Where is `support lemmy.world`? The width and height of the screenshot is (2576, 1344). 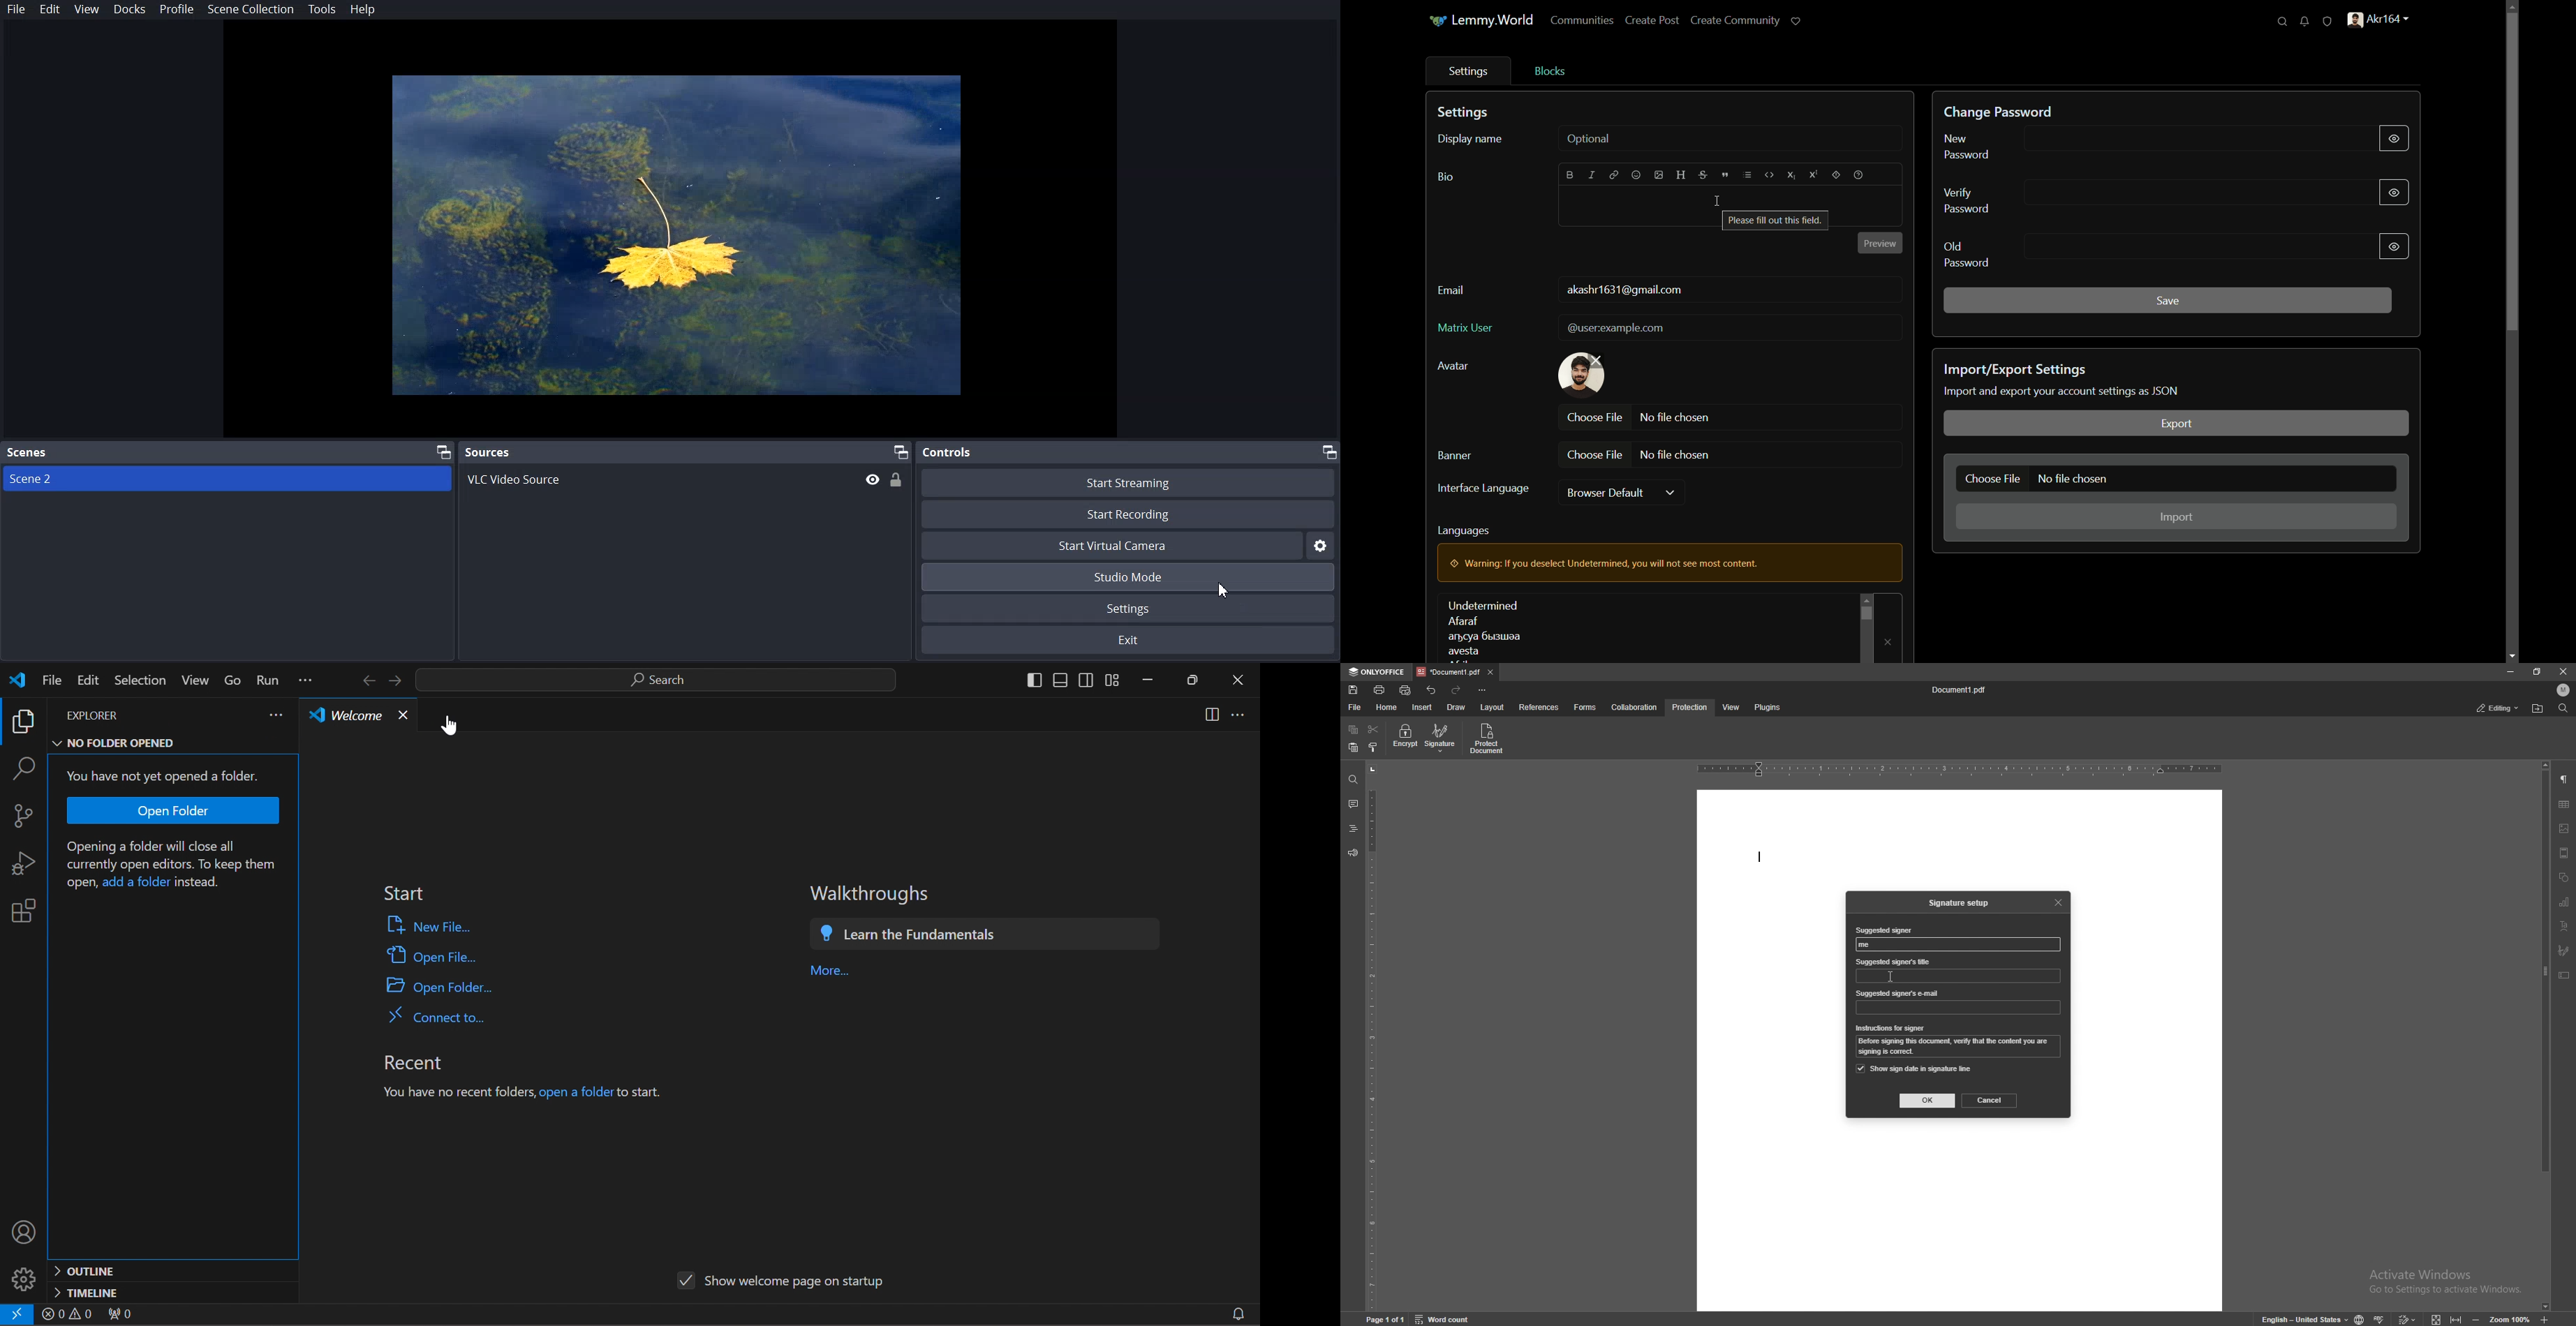
support lemmy.world is located at coordinates (1796, 20).